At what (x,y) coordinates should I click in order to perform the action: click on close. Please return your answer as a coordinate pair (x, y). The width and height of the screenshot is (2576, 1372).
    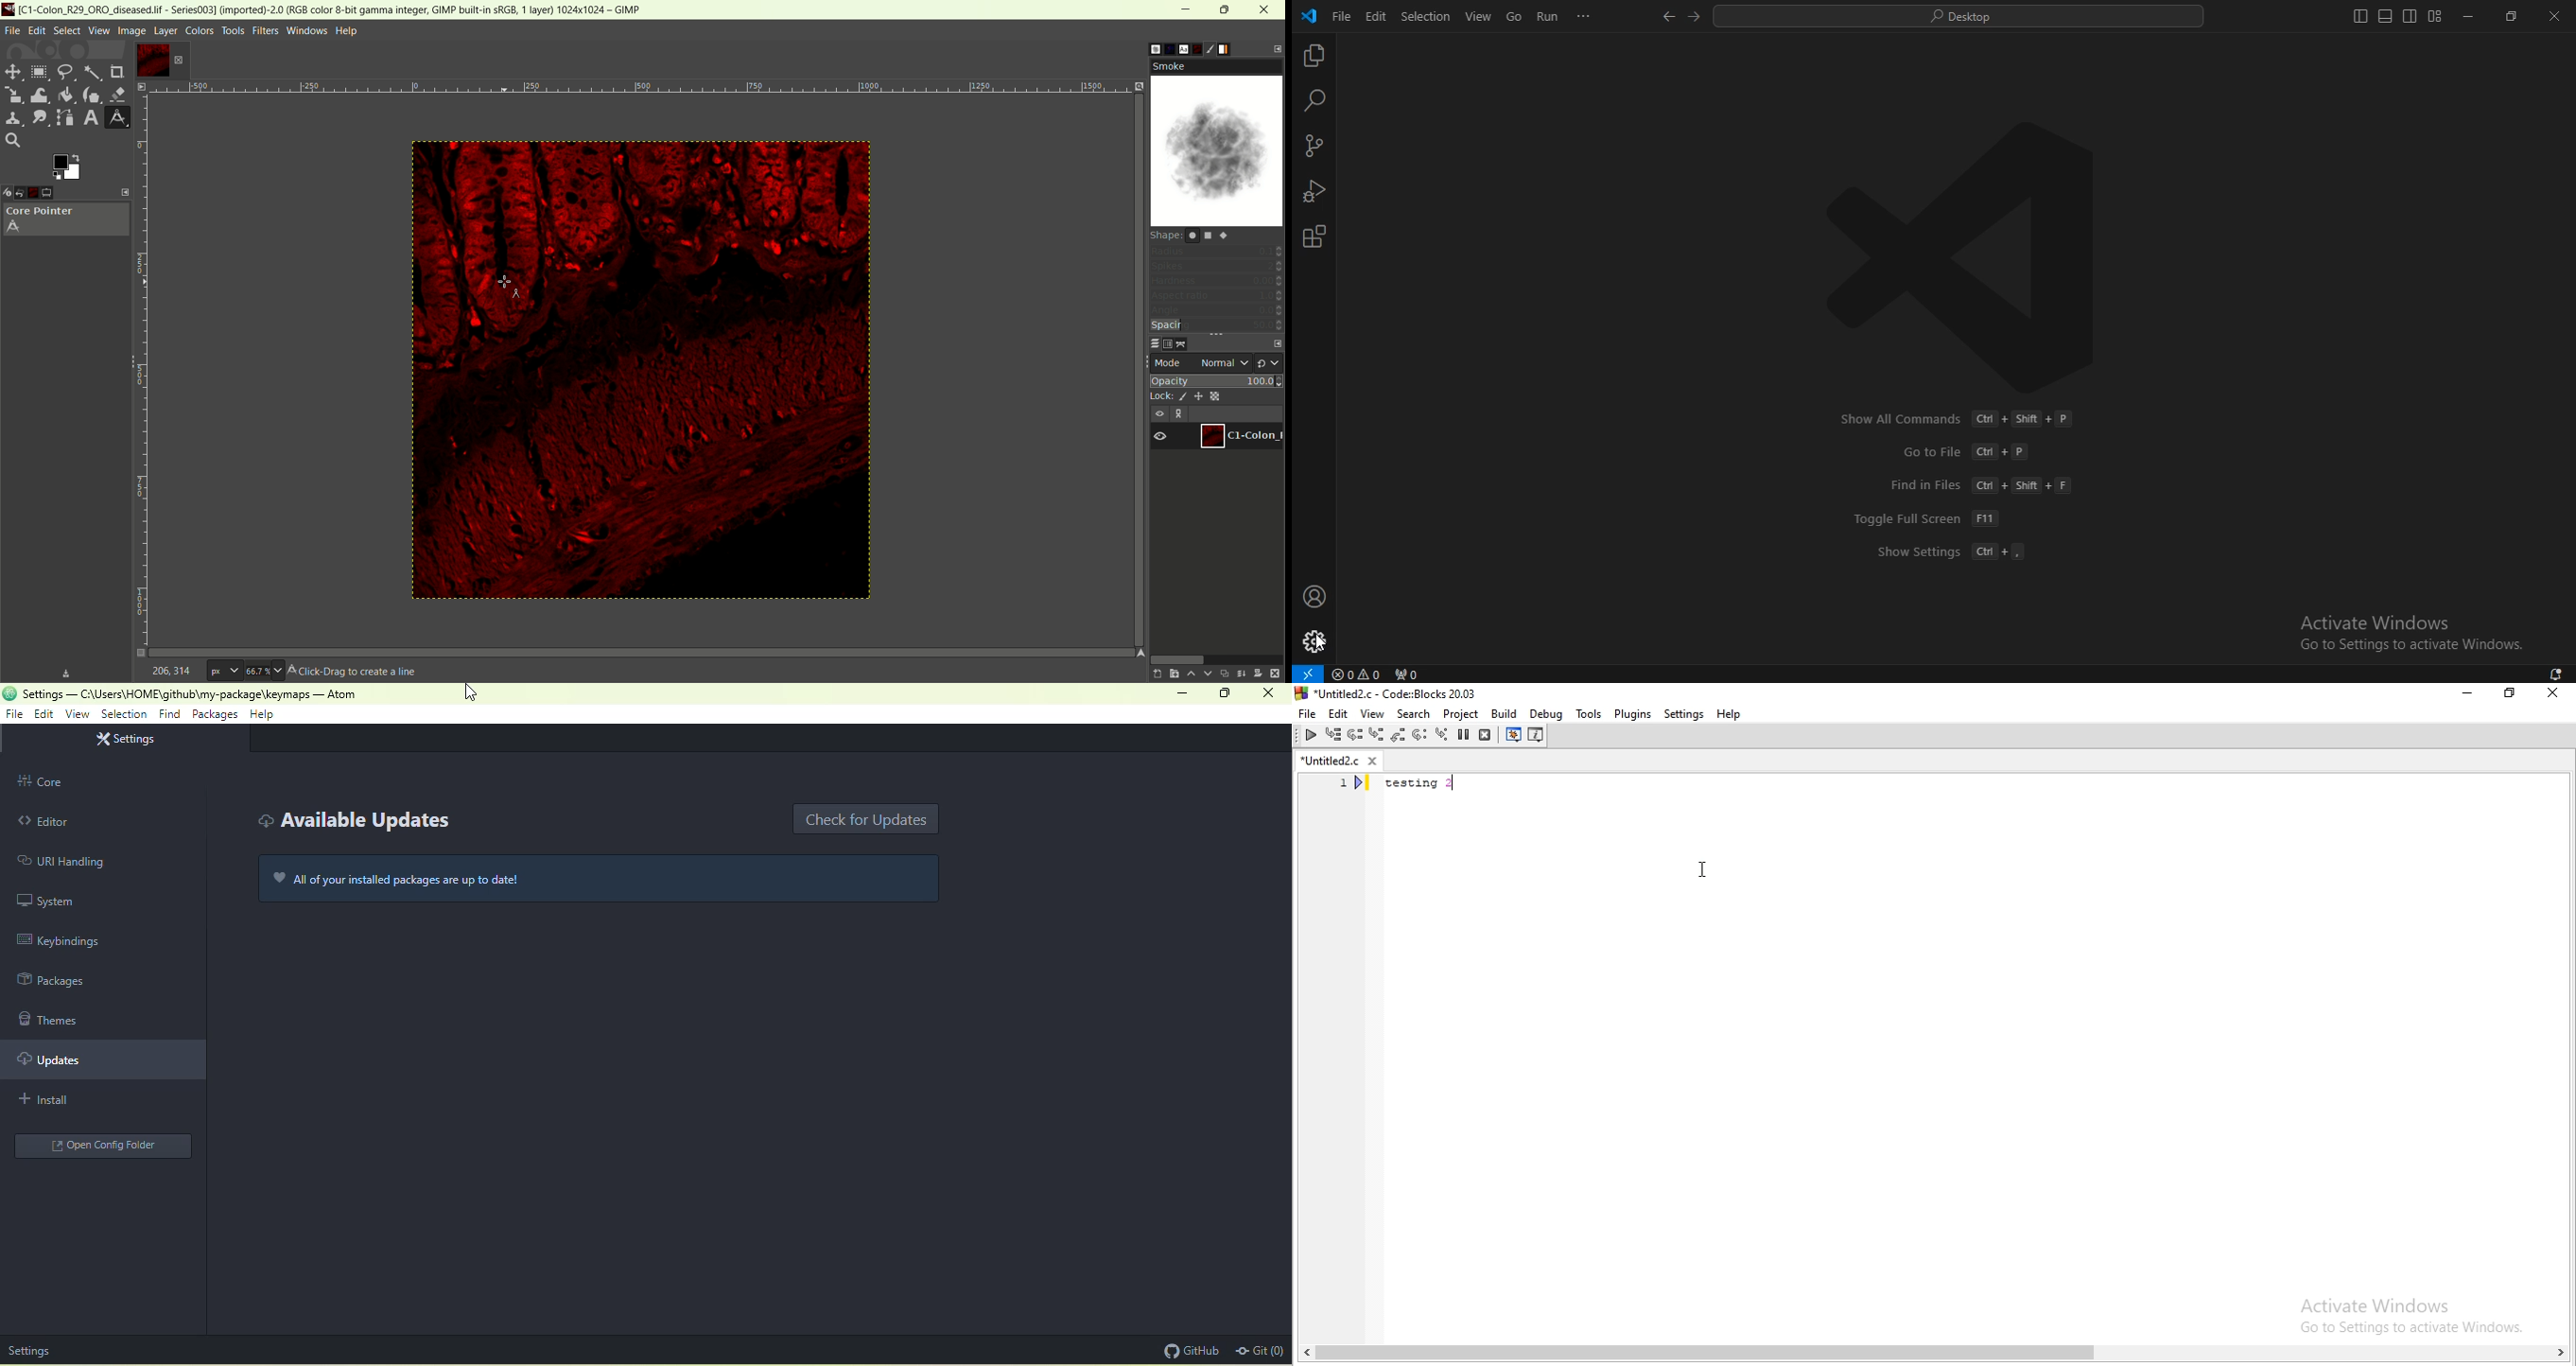
    Looking at the image, I should click on (2554, 16).